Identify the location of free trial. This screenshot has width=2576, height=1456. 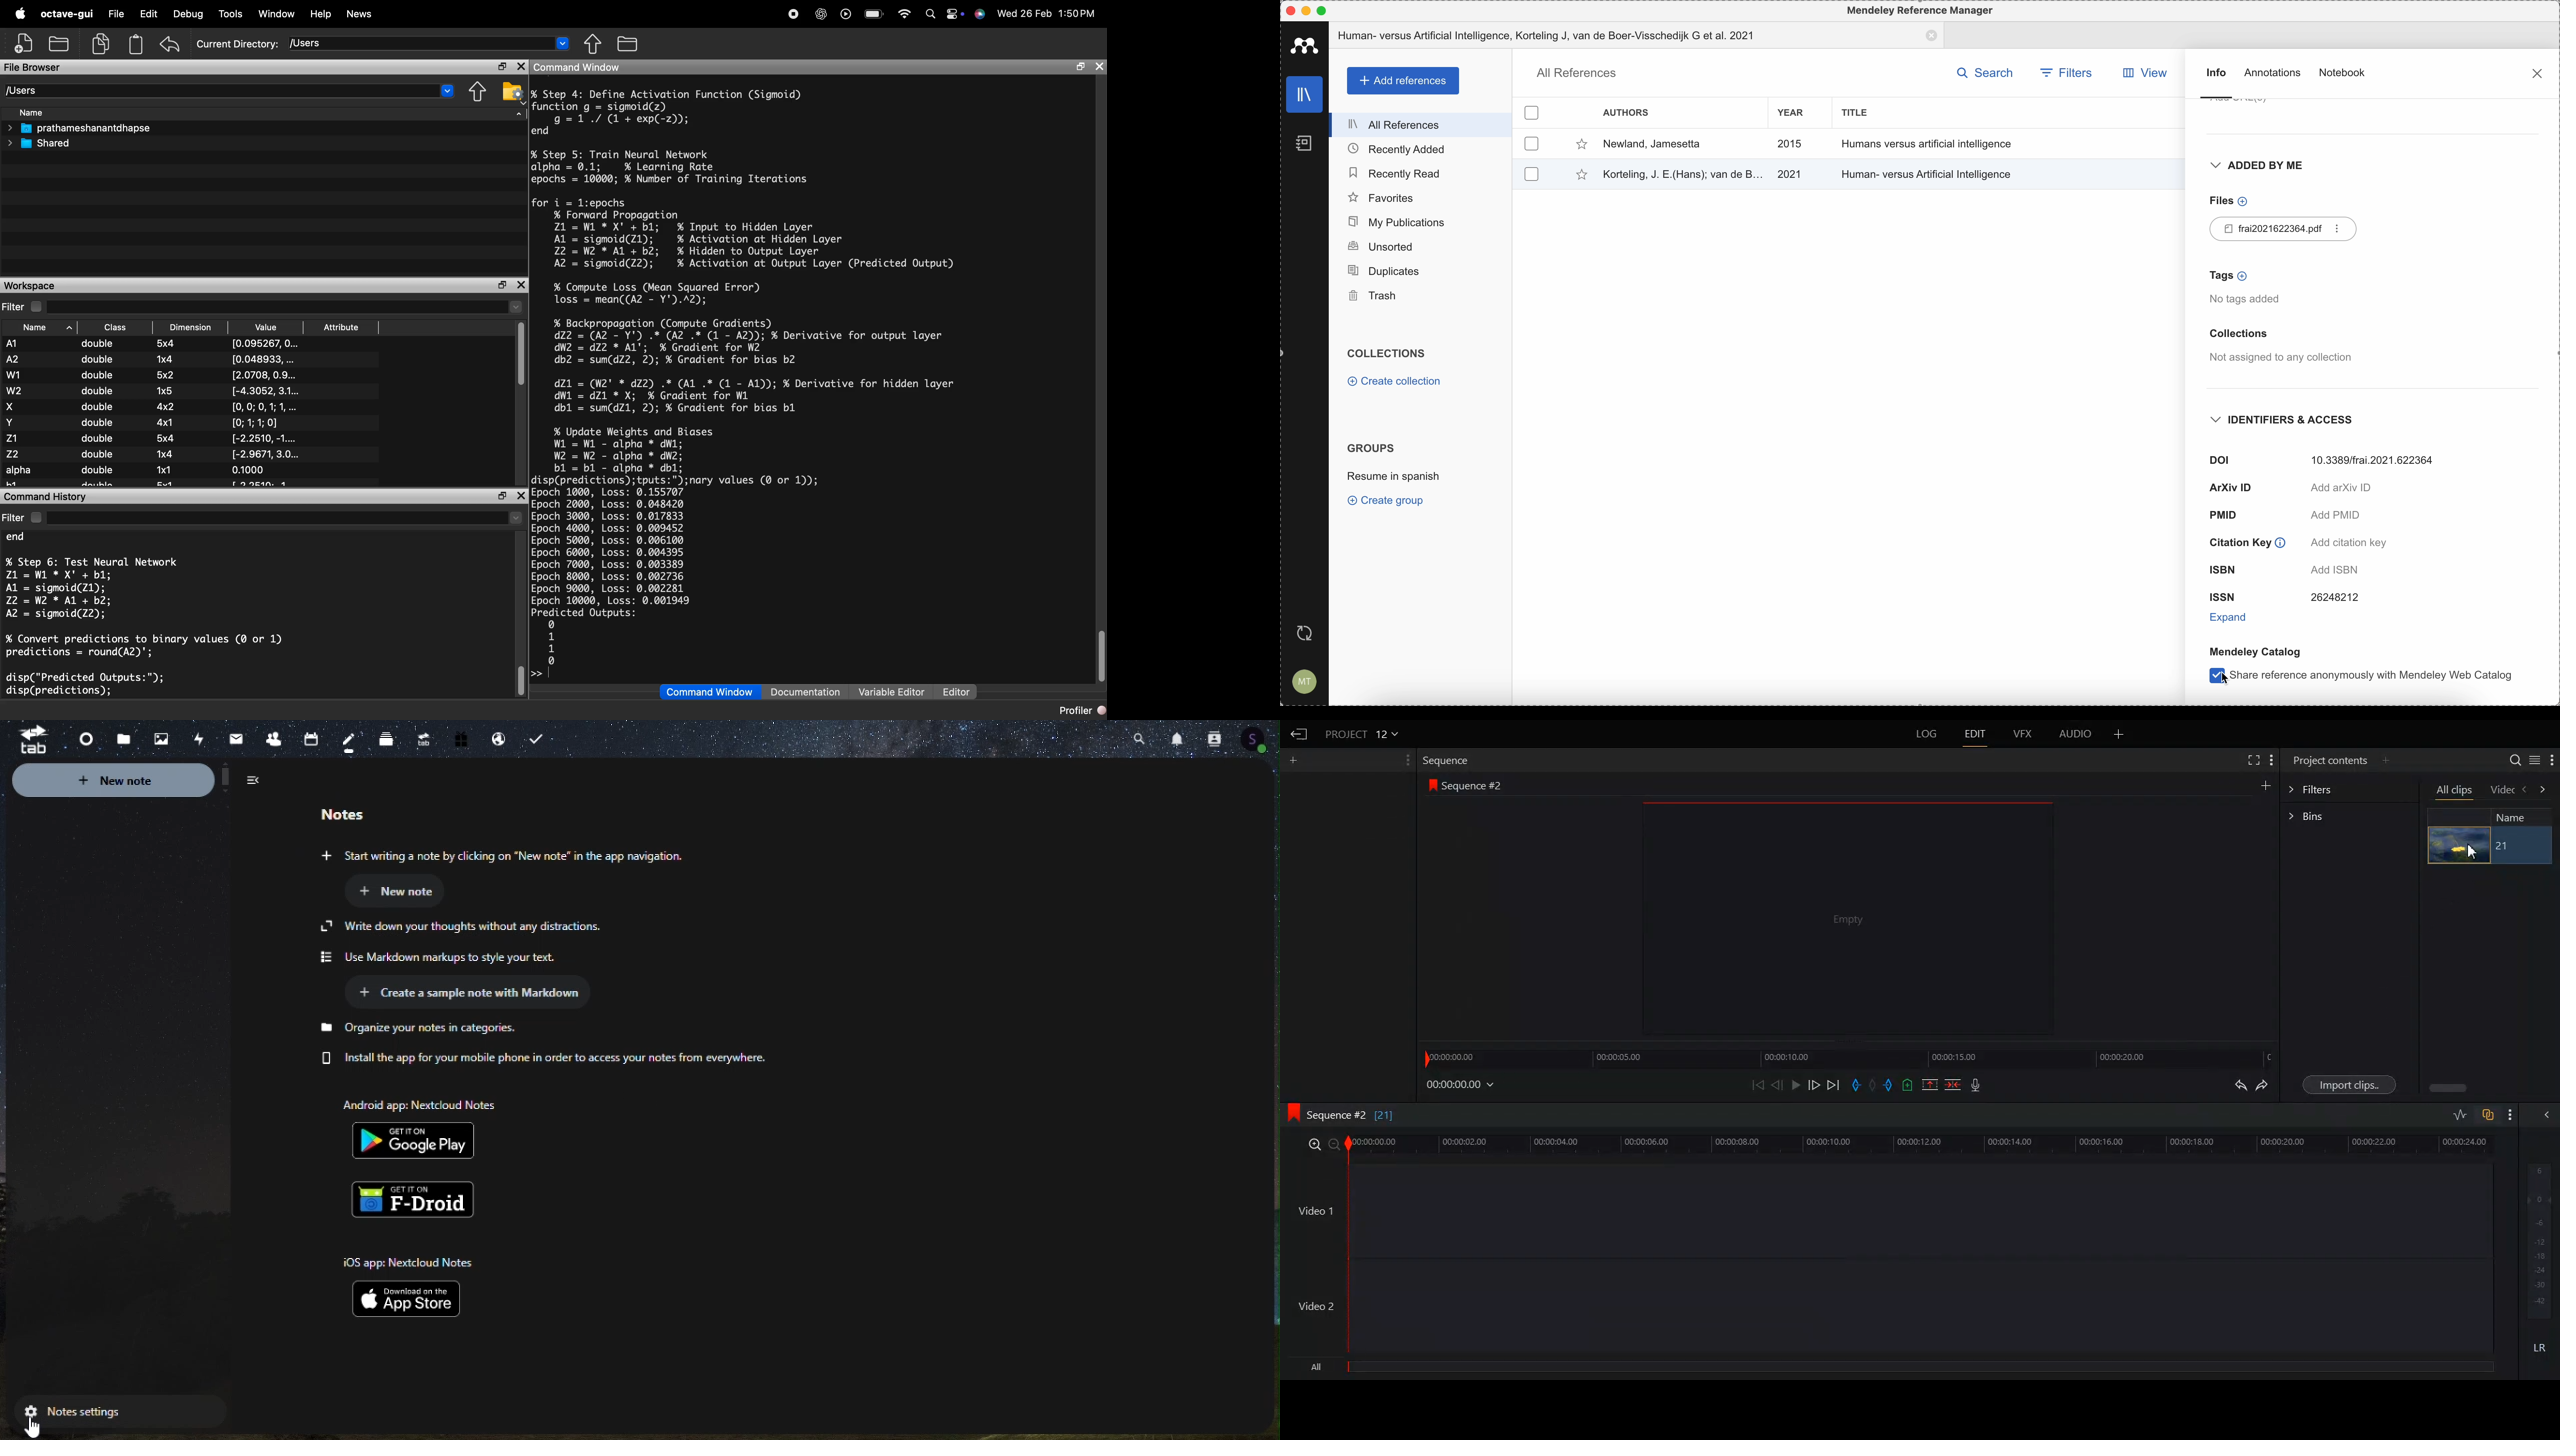
(456, 742).